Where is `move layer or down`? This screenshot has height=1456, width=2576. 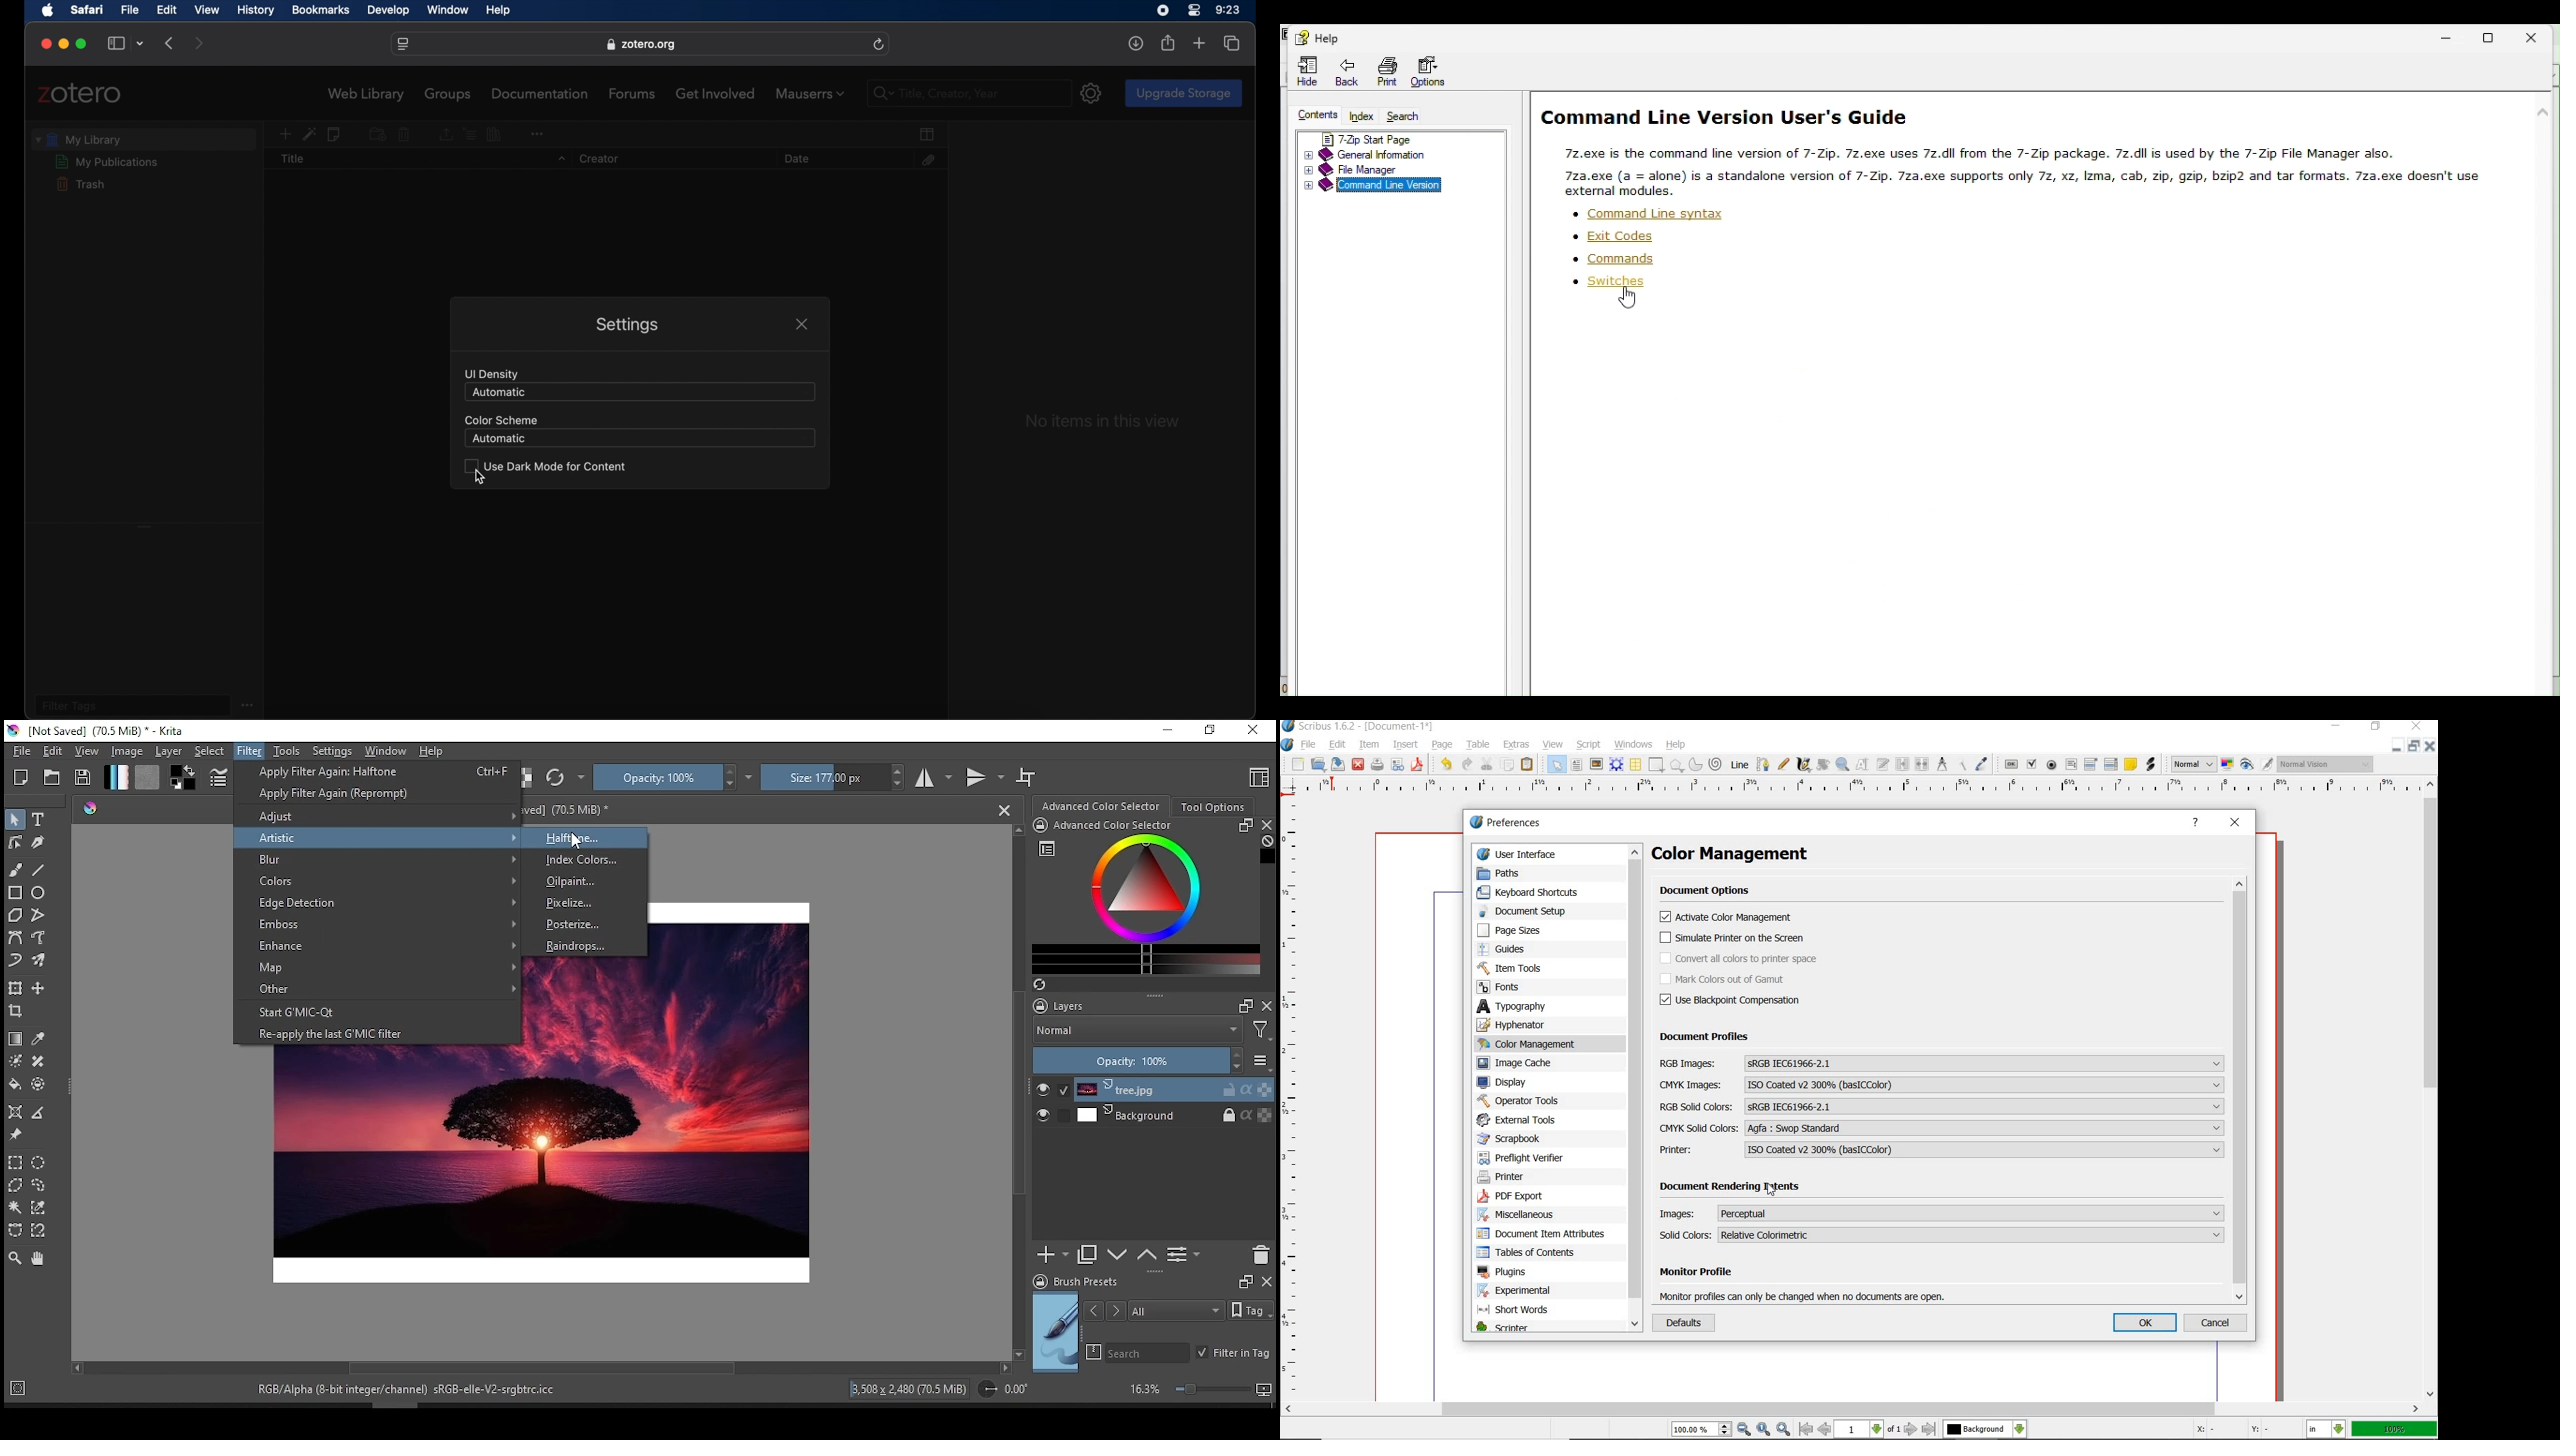
move layer or down is located at coordinates (1118, 1257).